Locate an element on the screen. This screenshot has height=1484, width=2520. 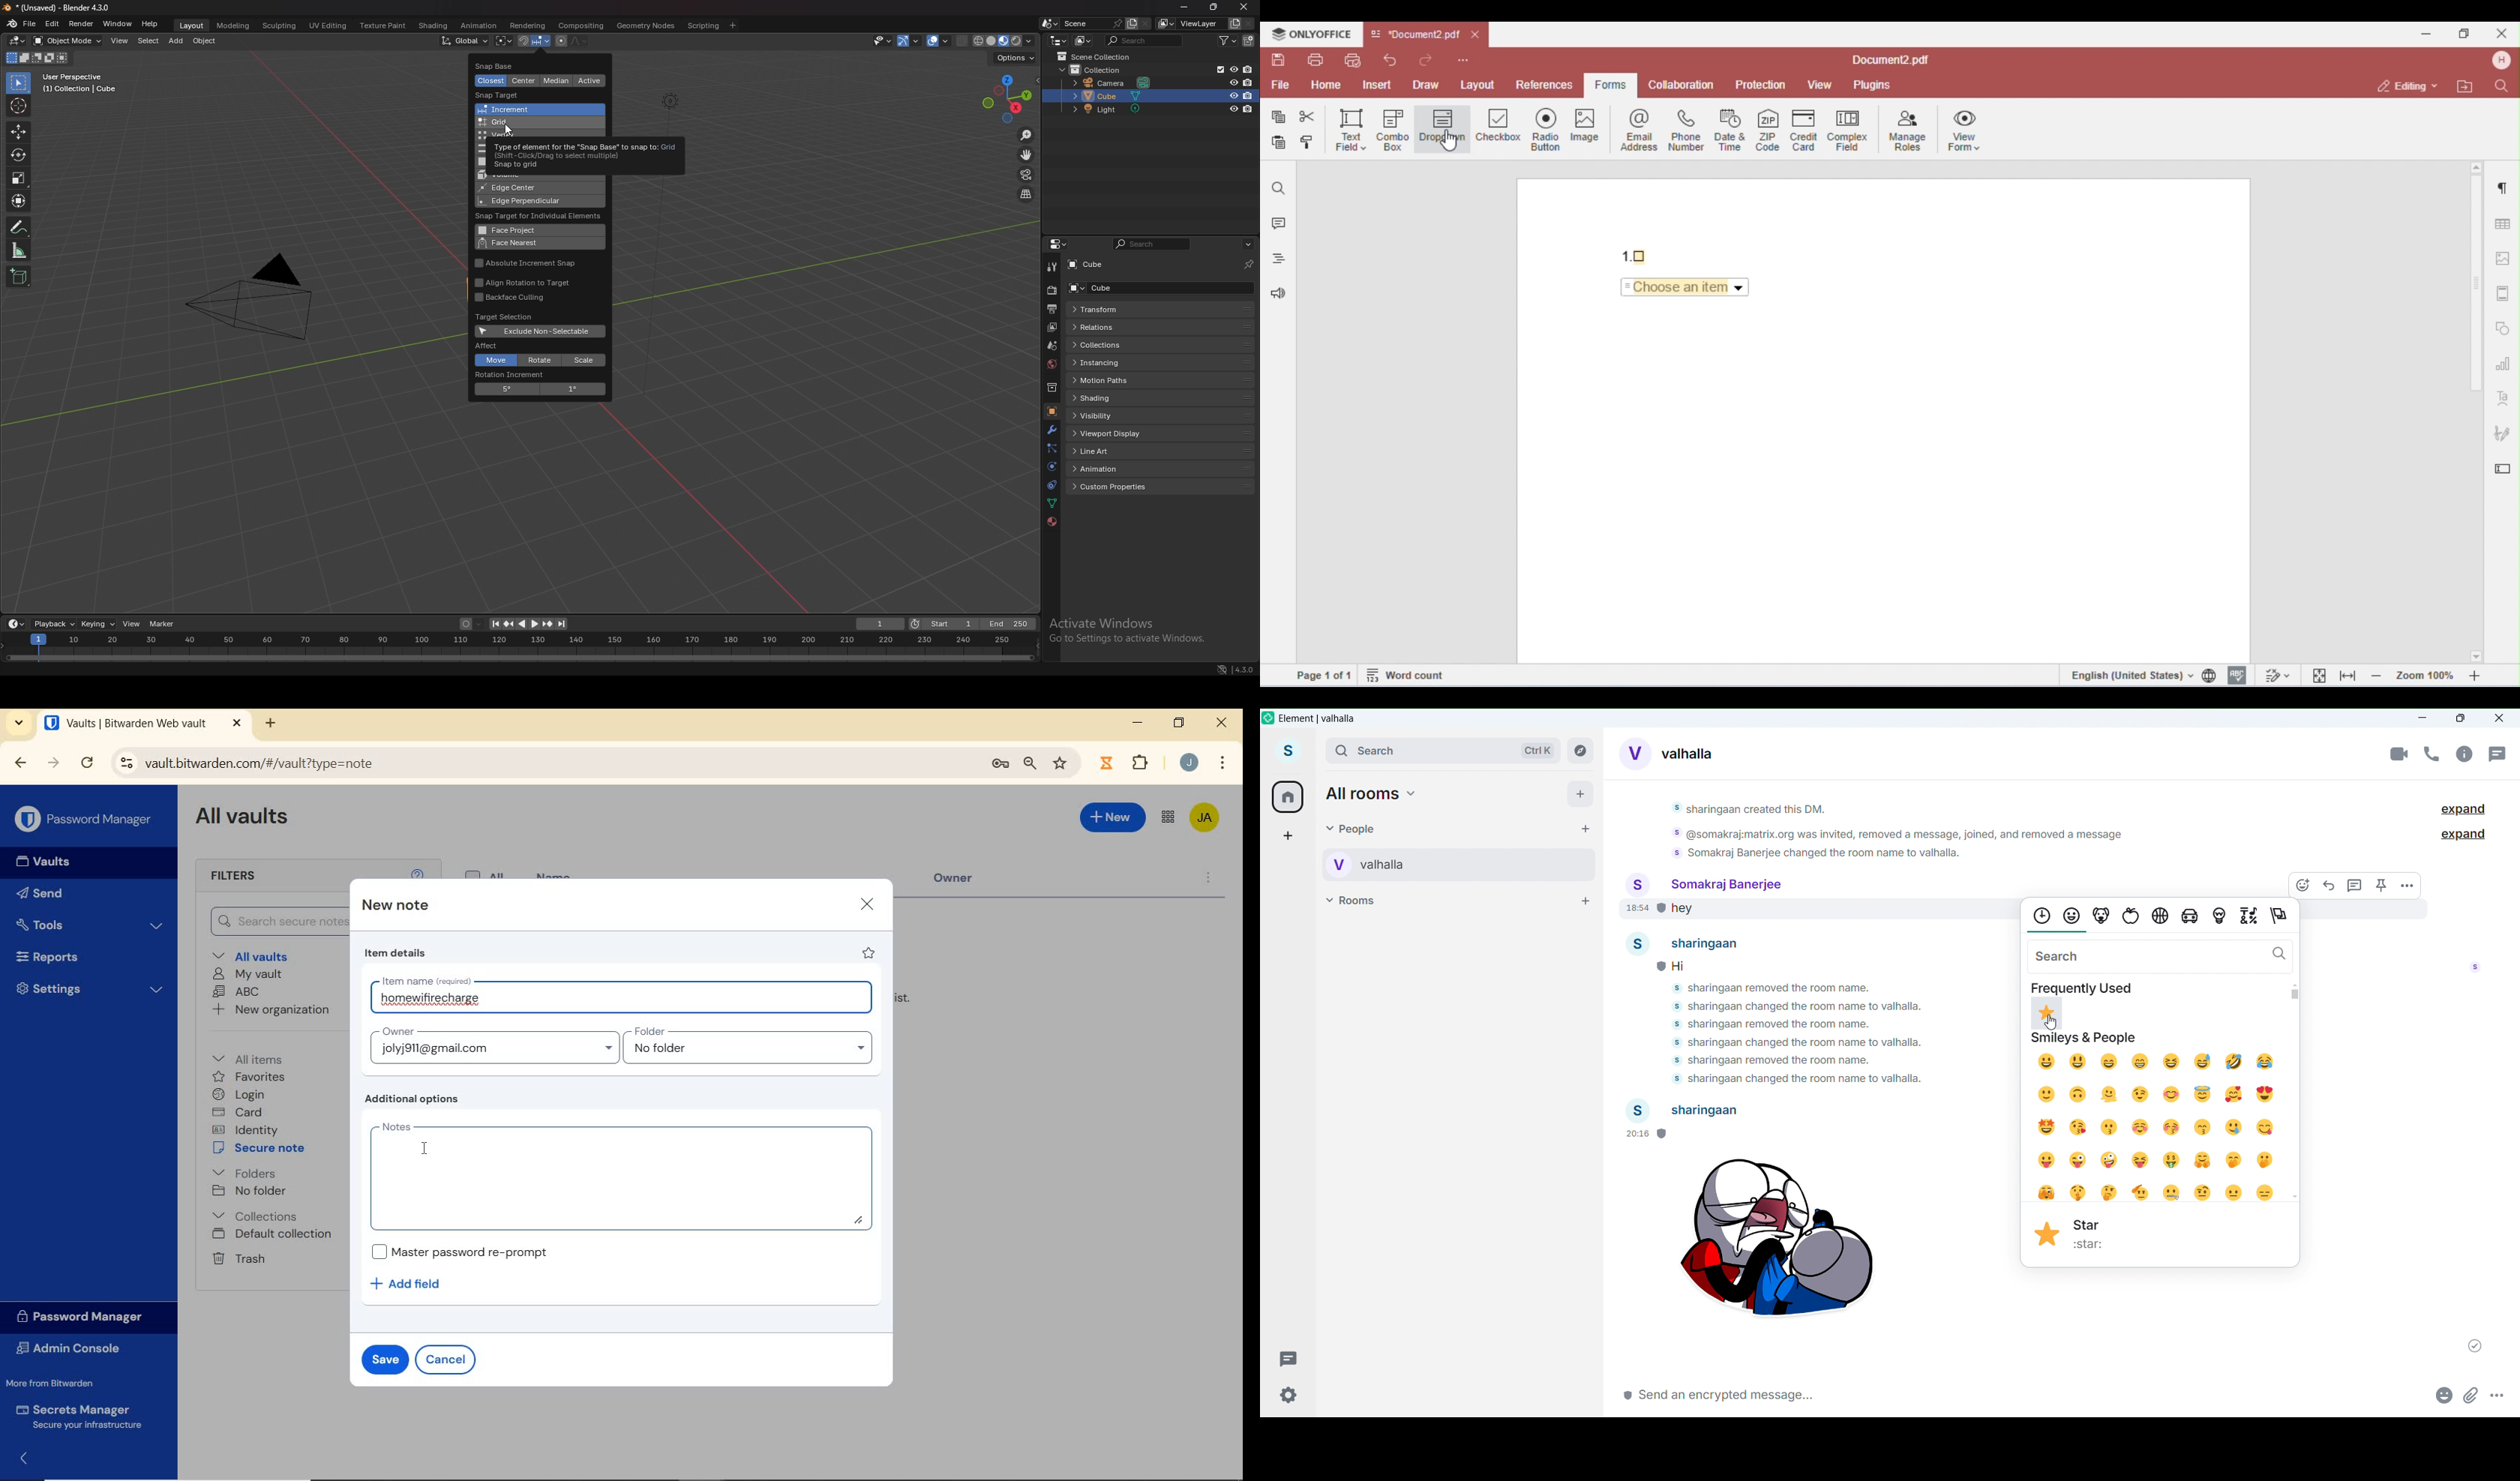
view is located at coordinates (119, 42).